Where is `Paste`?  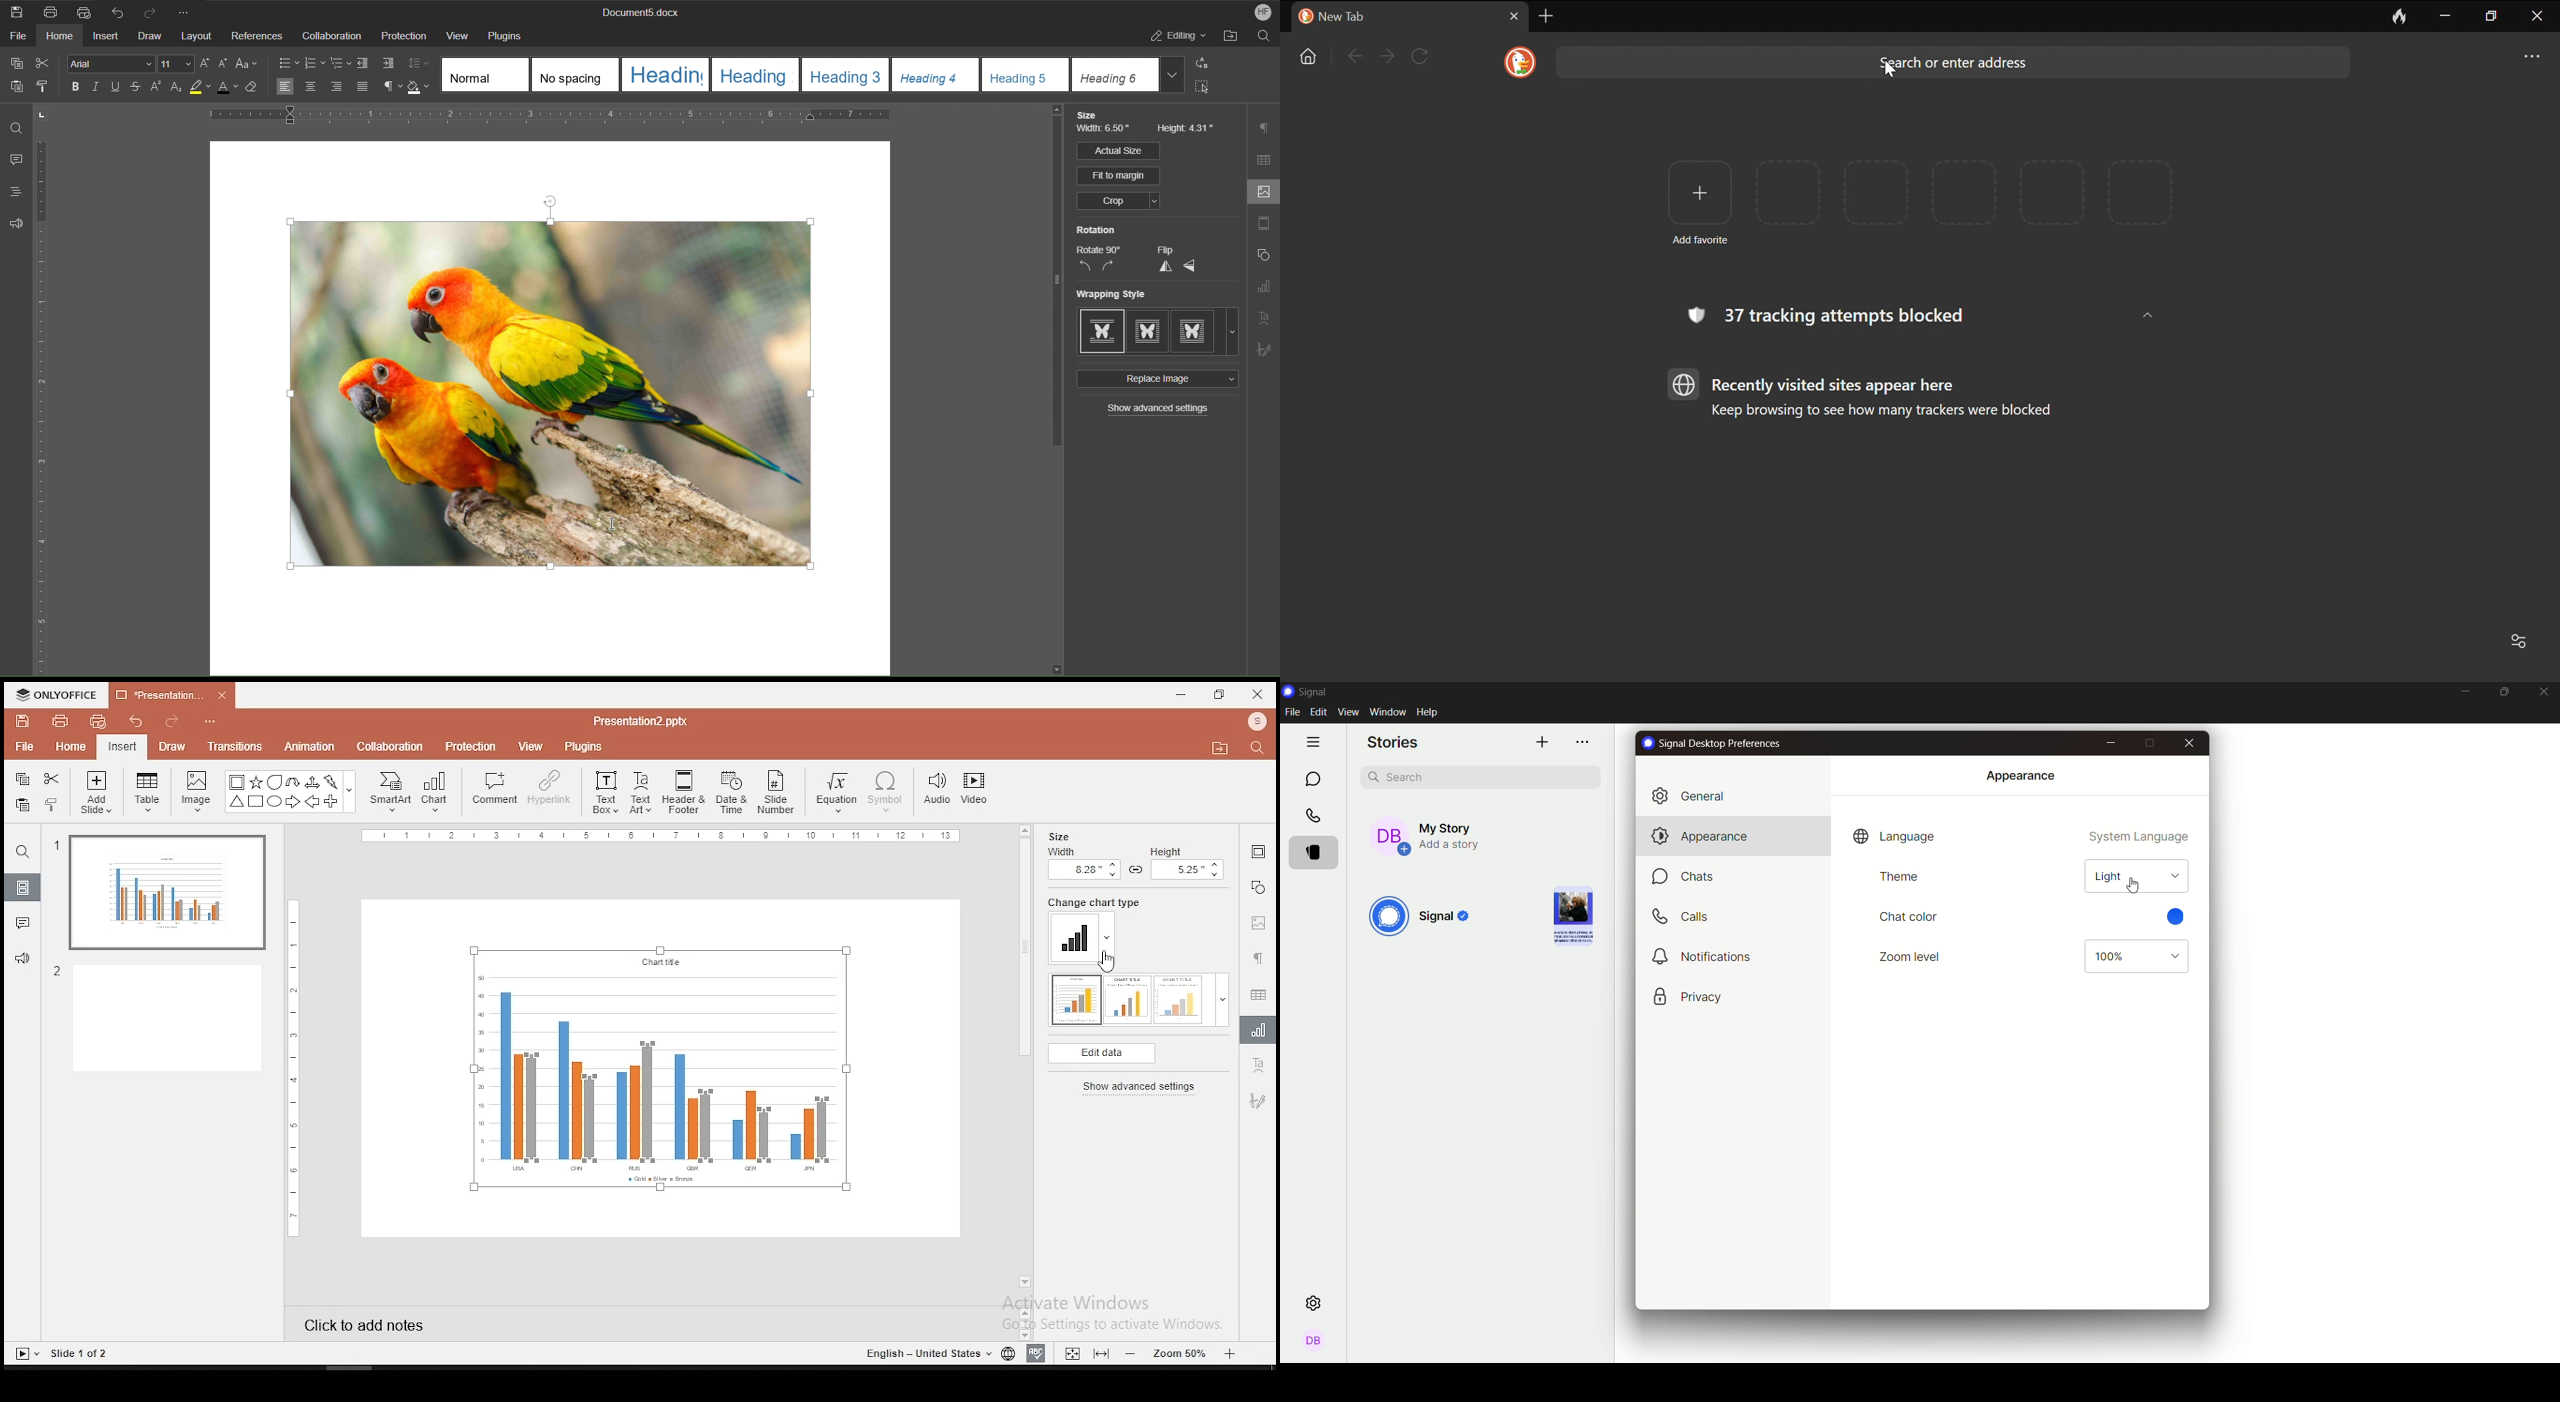
Paste is located at coordinates (15, 89).